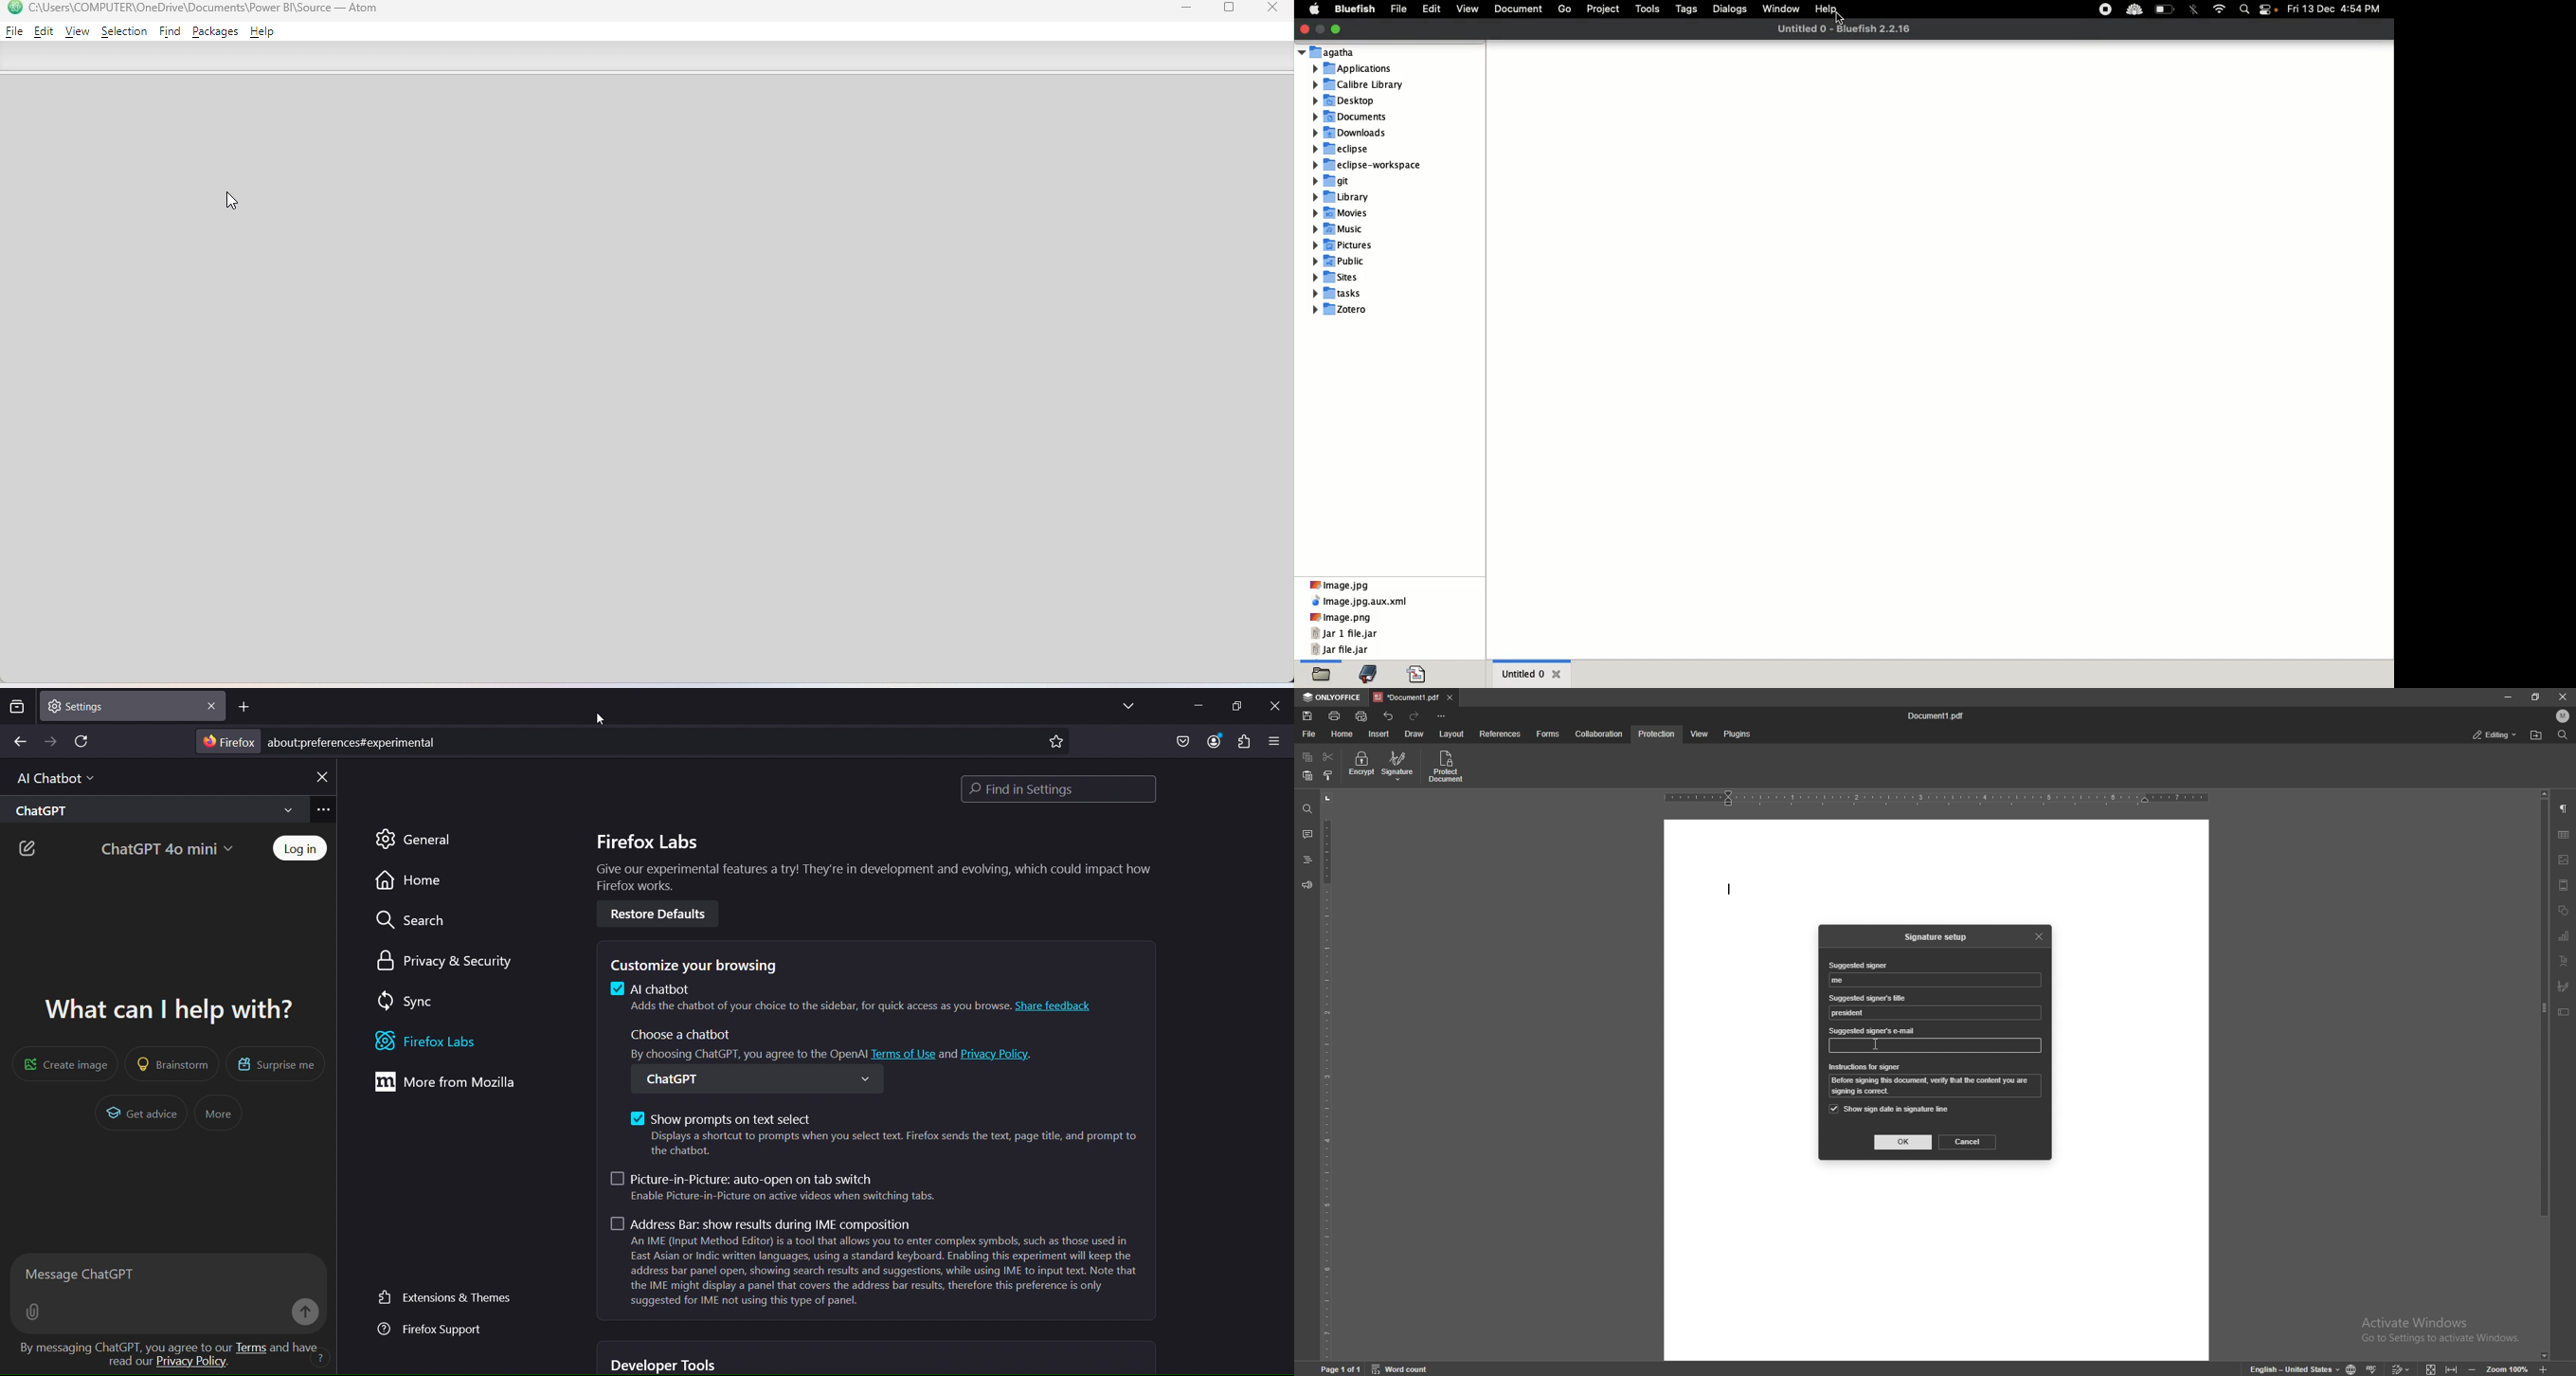  What do you see at coordinates (2430, 1325) in the screenshot?
I see `Activate windows` at bounding box center [2430, 1325].